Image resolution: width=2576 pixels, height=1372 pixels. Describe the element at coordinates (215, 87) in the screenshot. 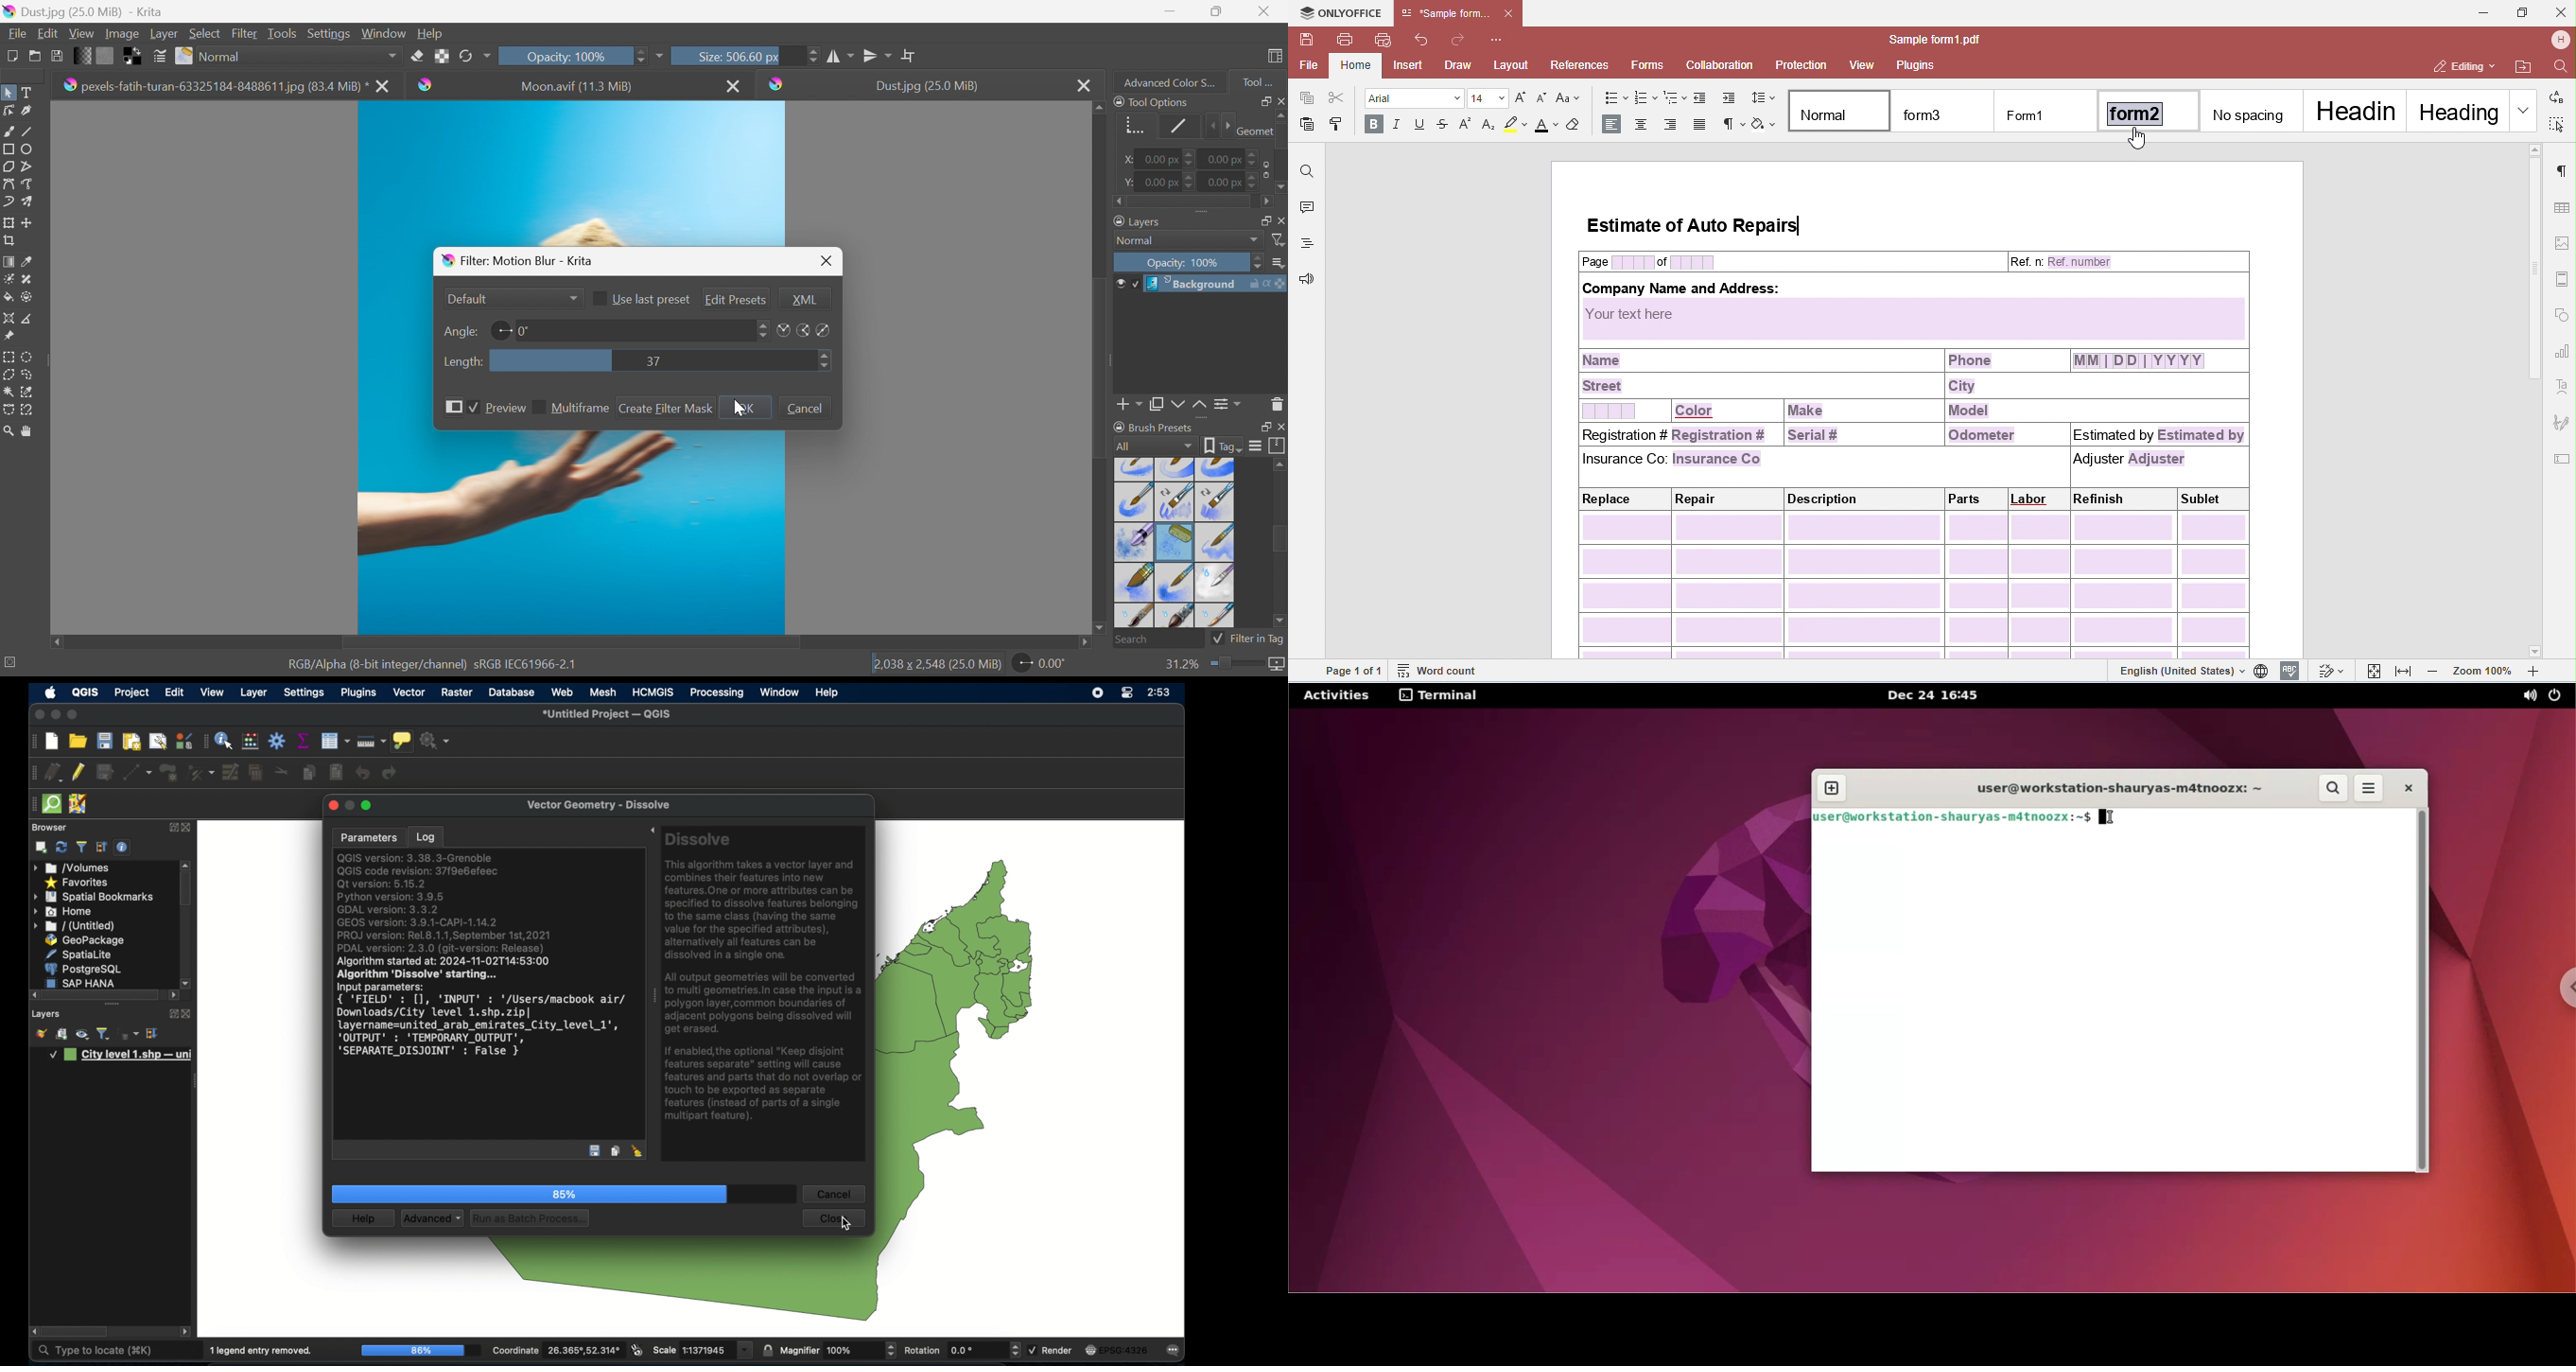

I see `pexels-fatih-turan-6332518` at that location.